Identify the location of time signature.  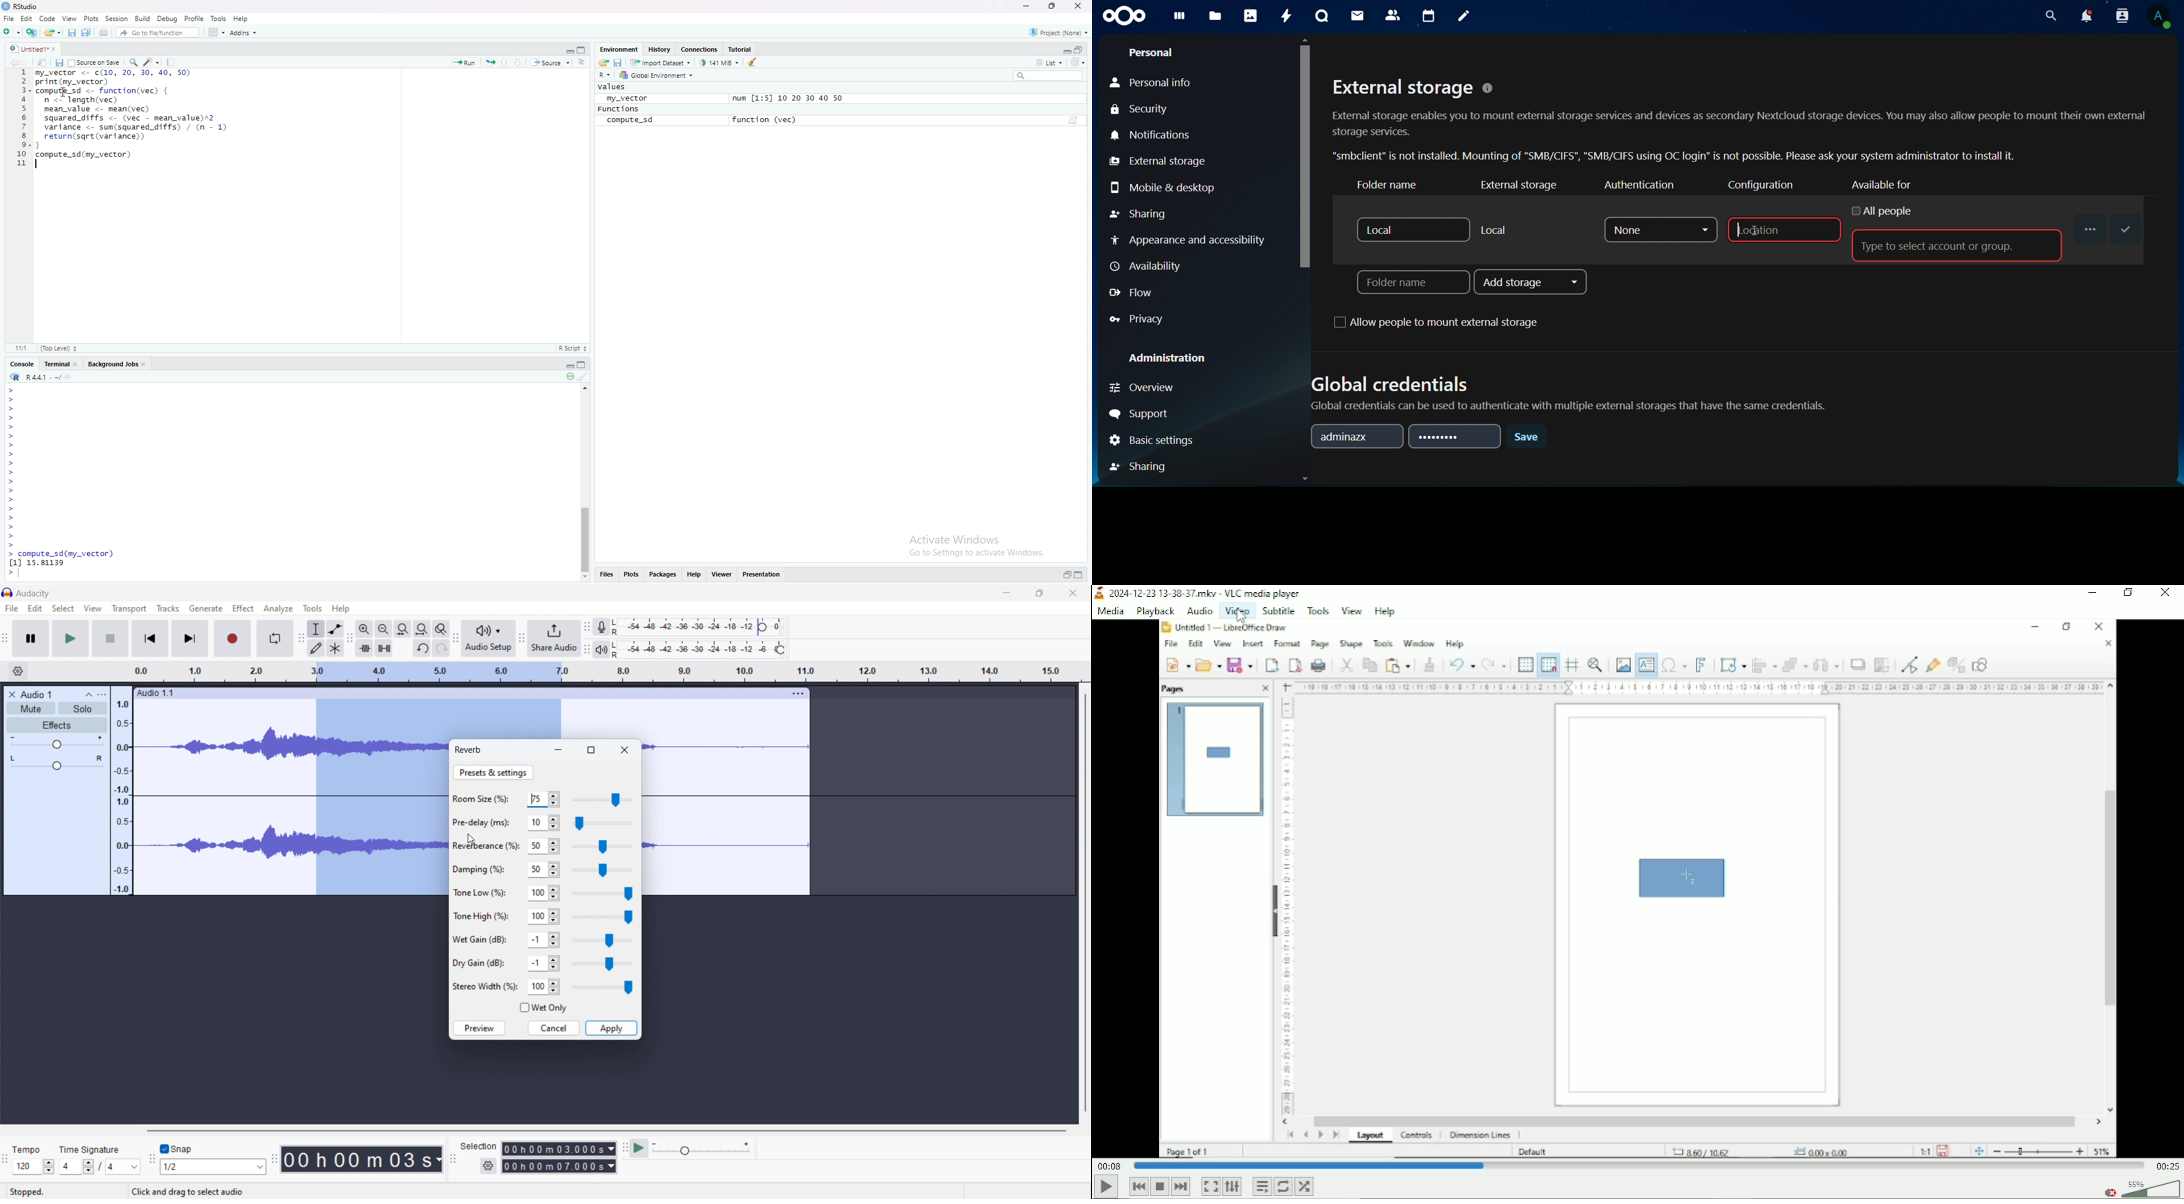
(605, 670).